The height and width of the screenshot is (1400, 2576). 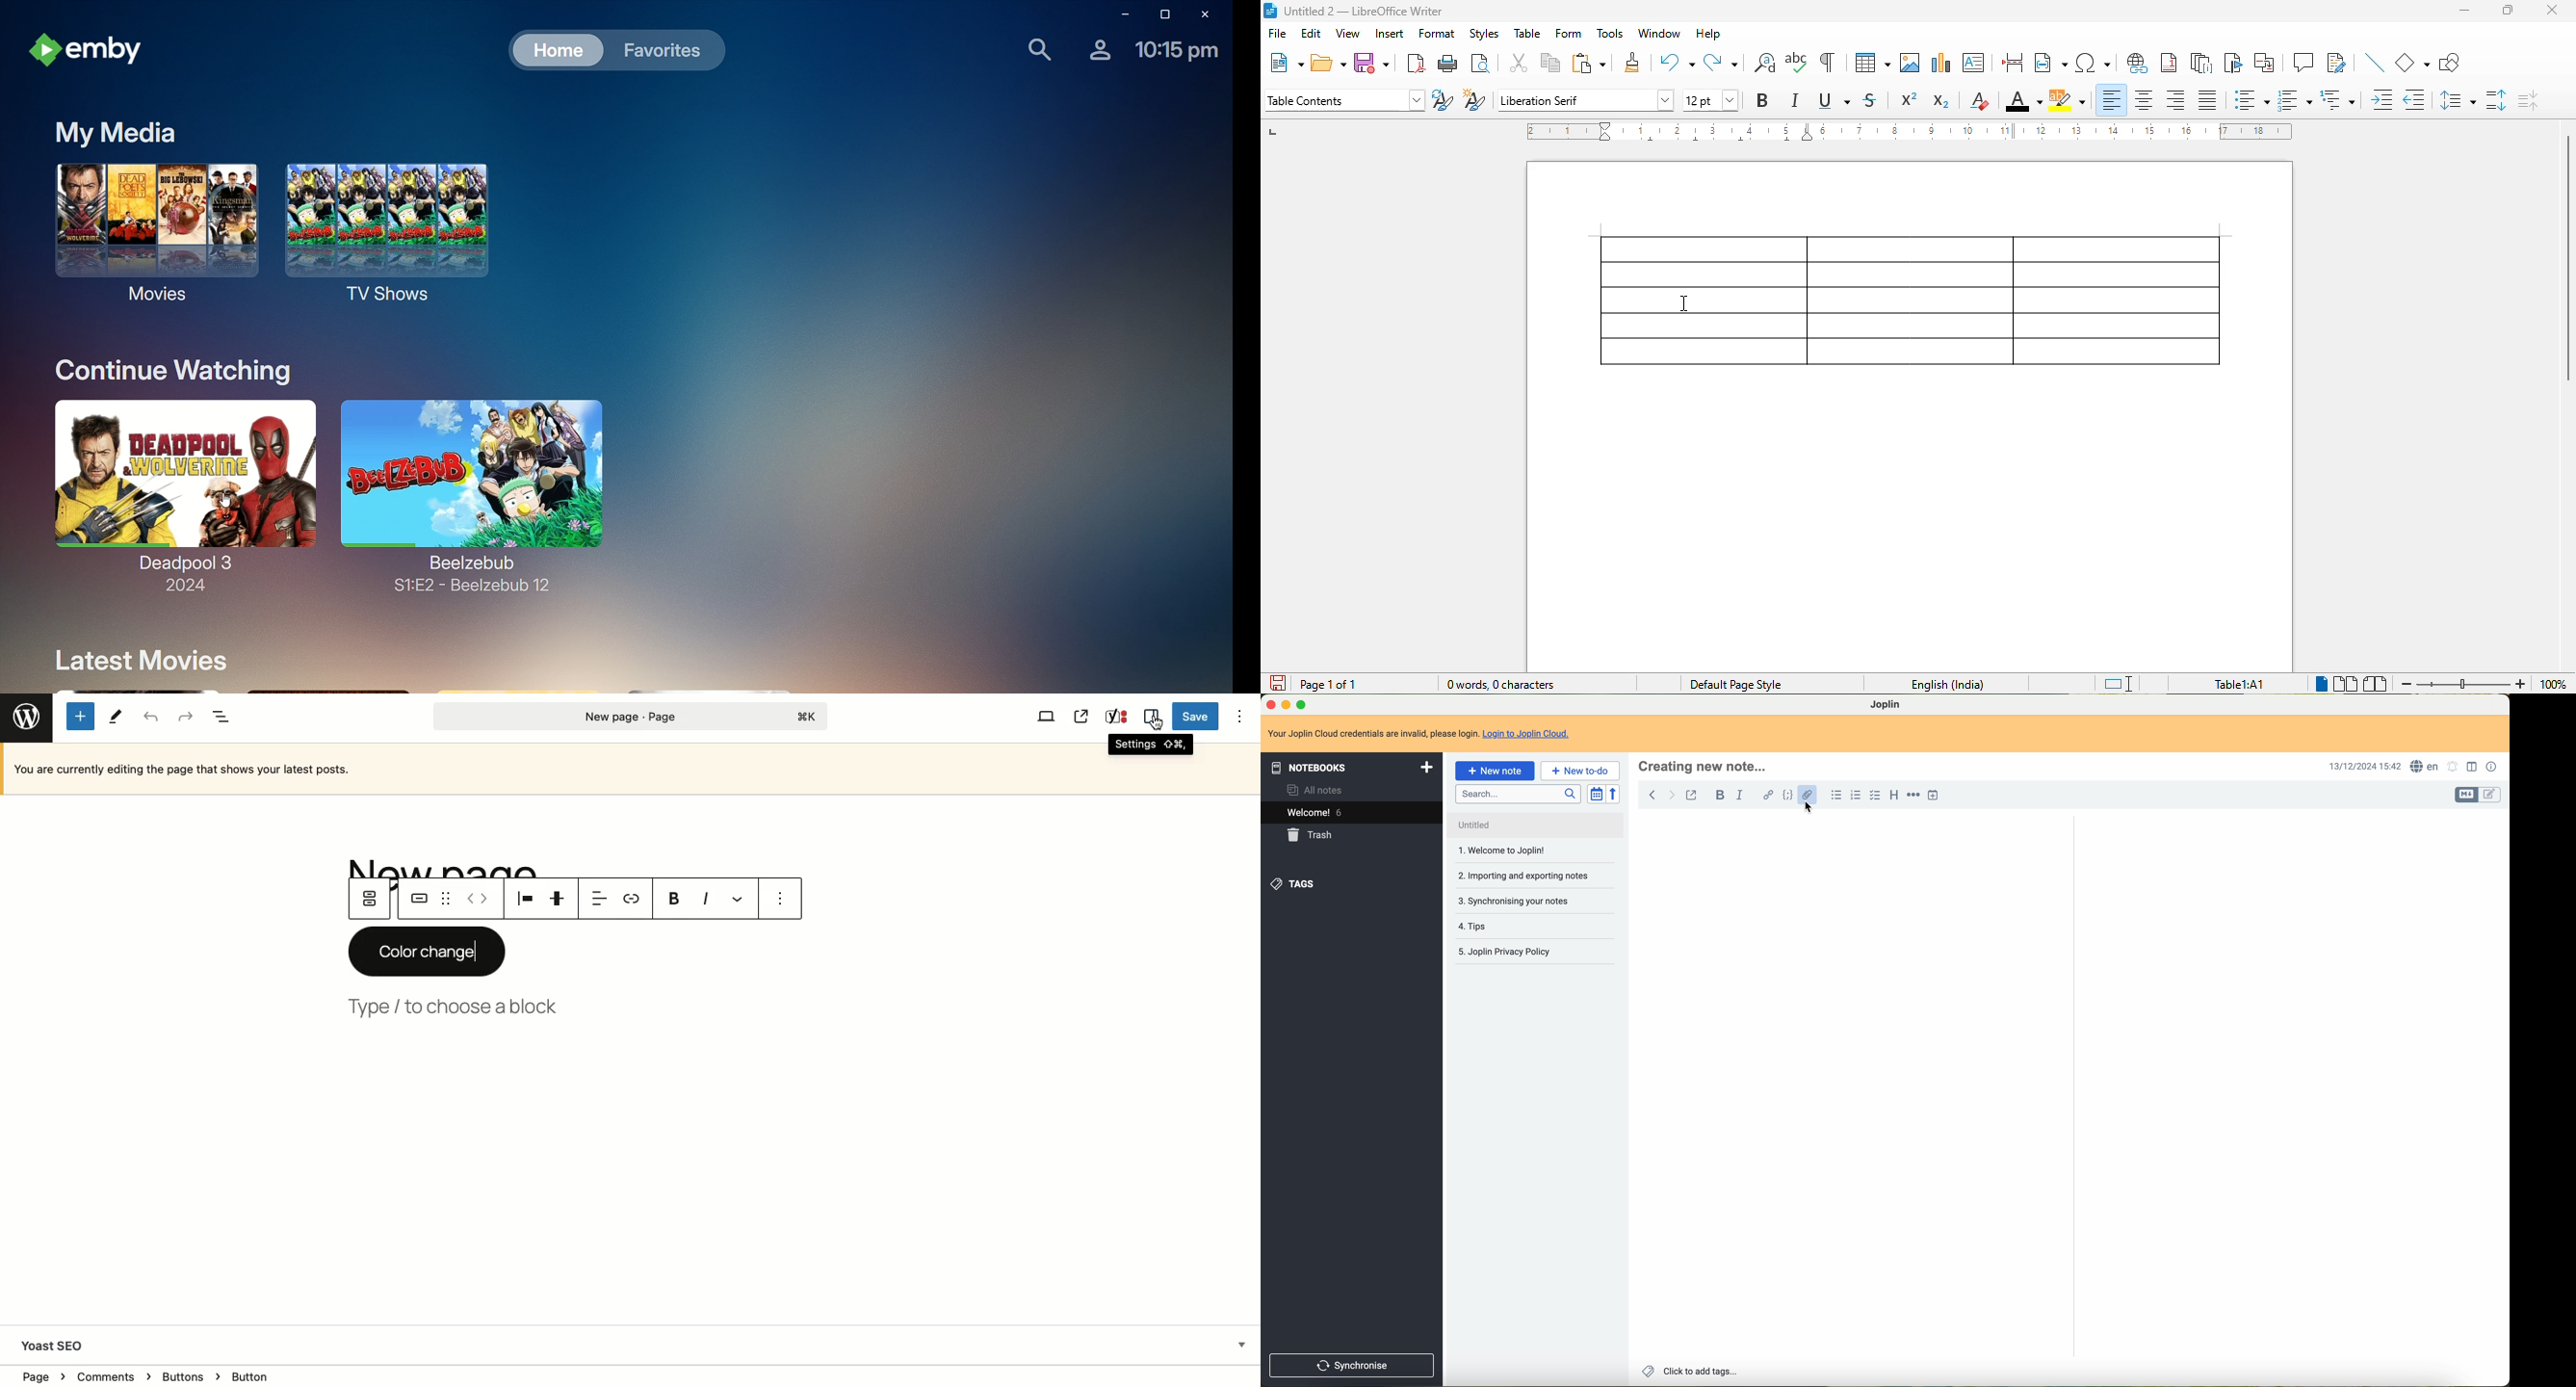 What do you see at coordinates (1081, 717) in the screenshot?
I see `View page` at bounding box center [1081, 717].